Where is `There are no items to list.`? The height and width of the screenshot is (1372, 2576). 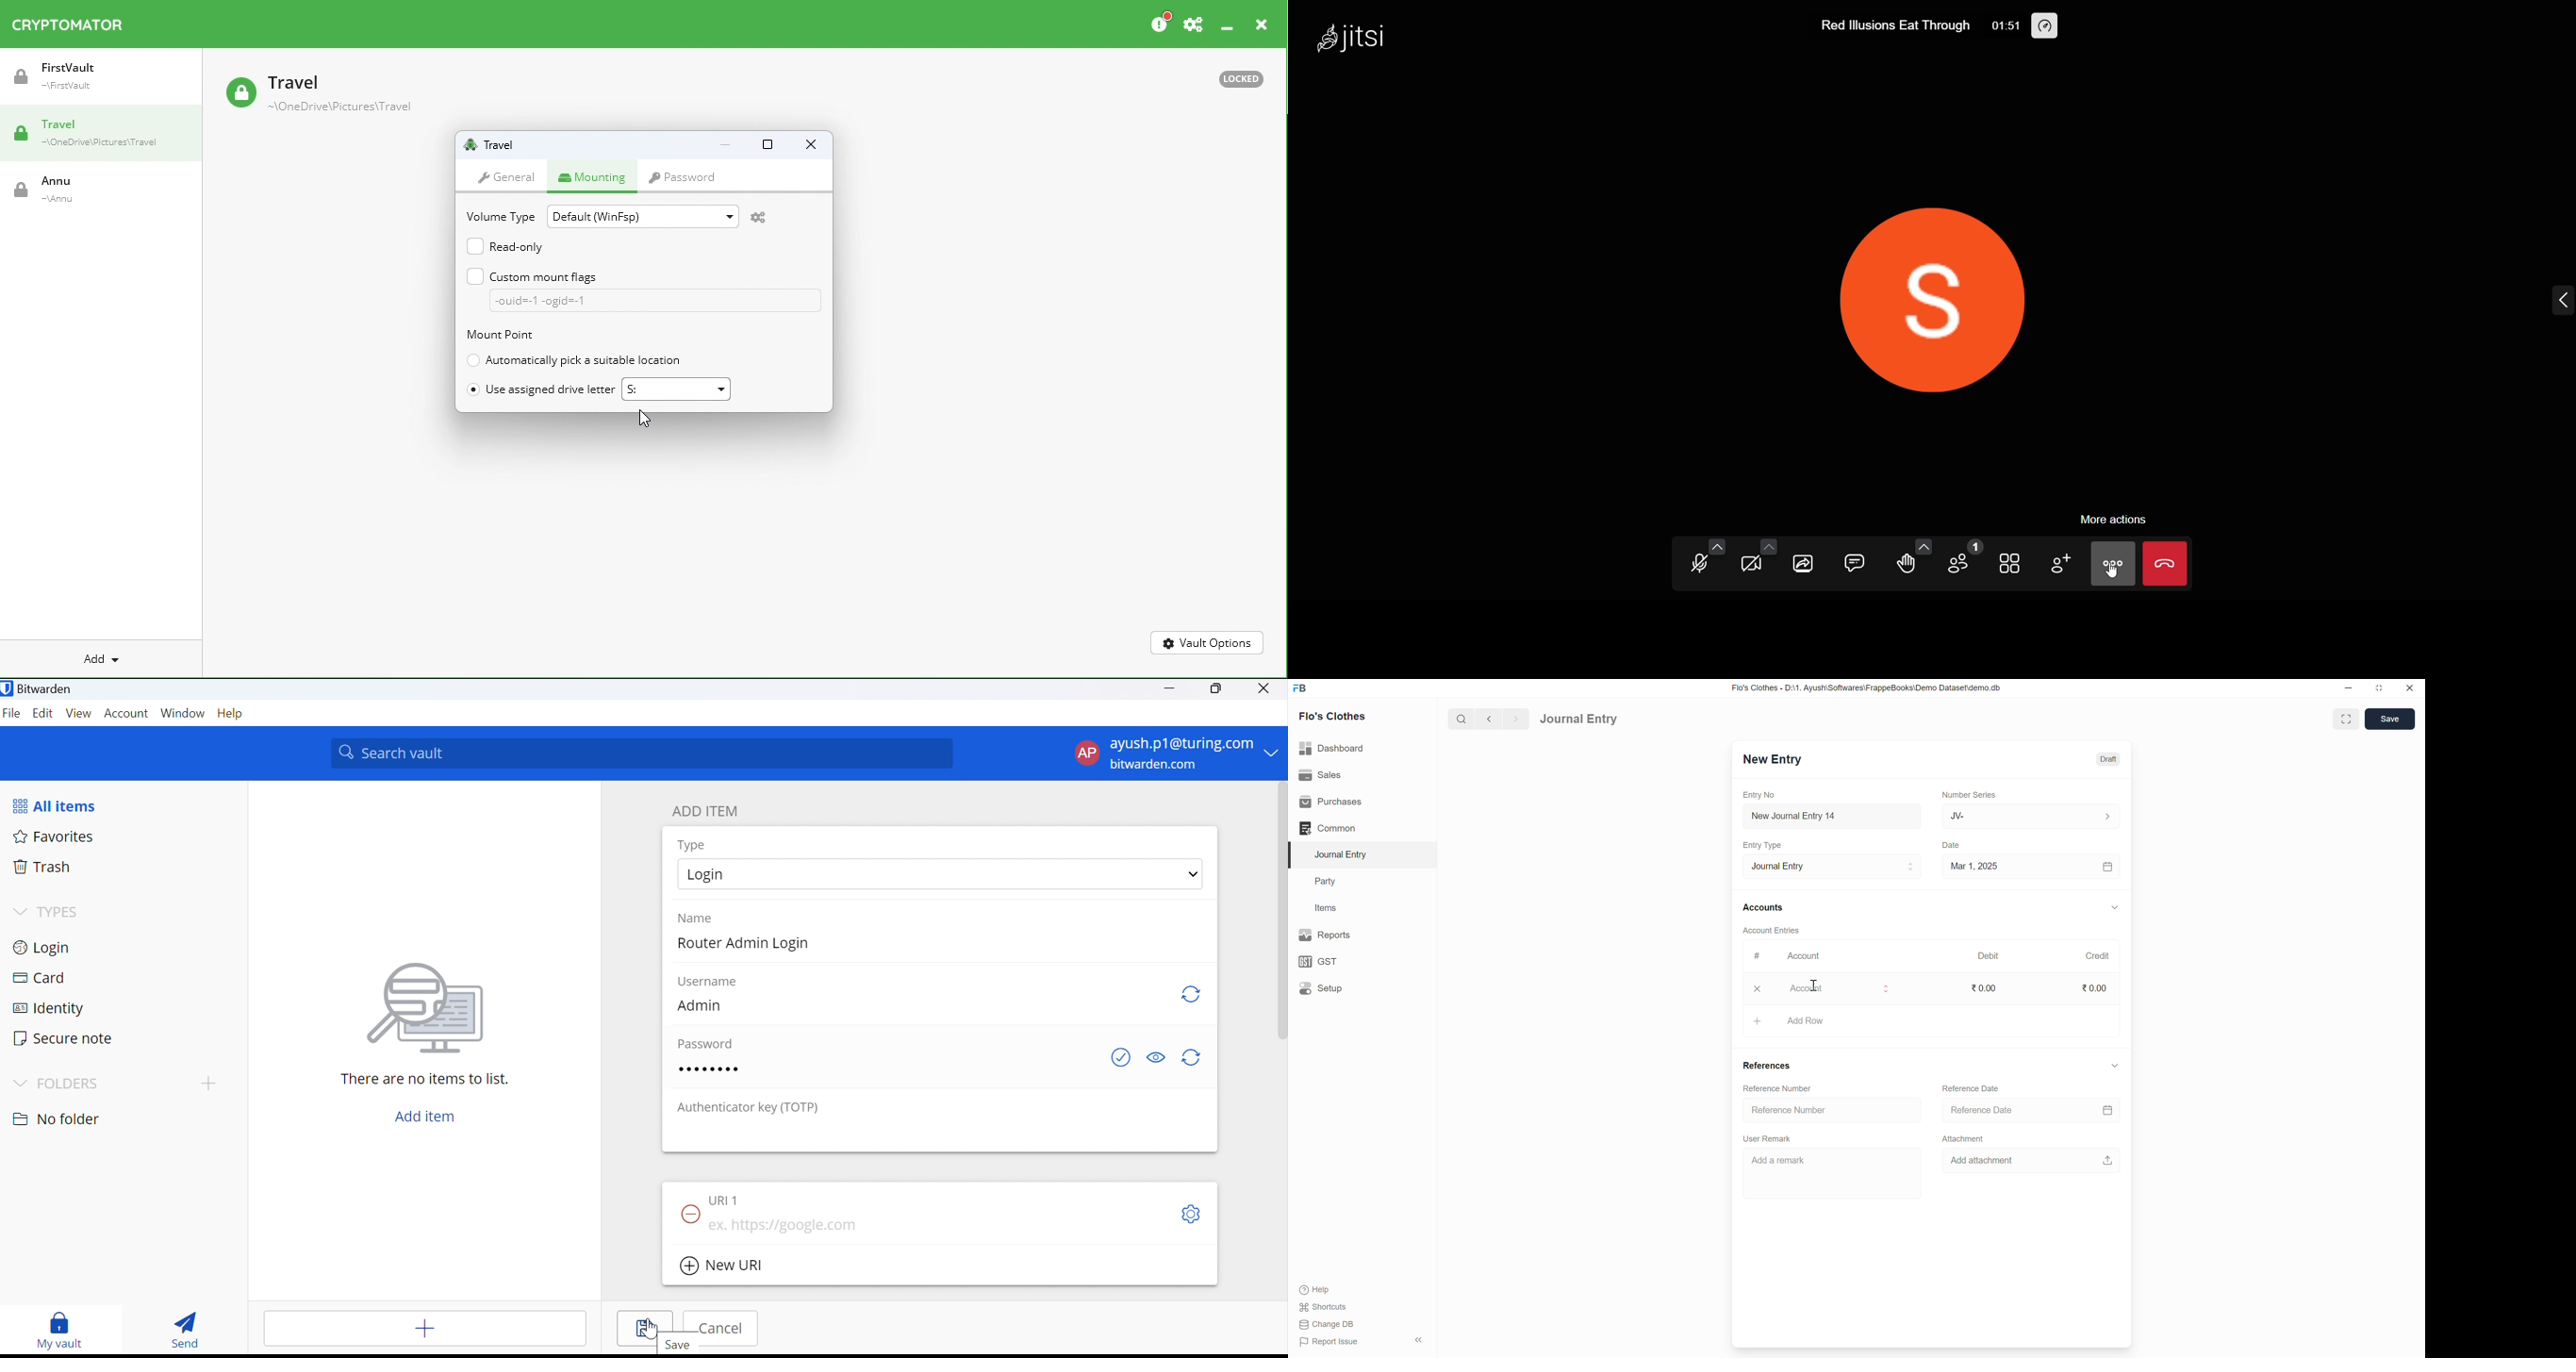
There are no items to list. is located at coordinates (426, 1079).